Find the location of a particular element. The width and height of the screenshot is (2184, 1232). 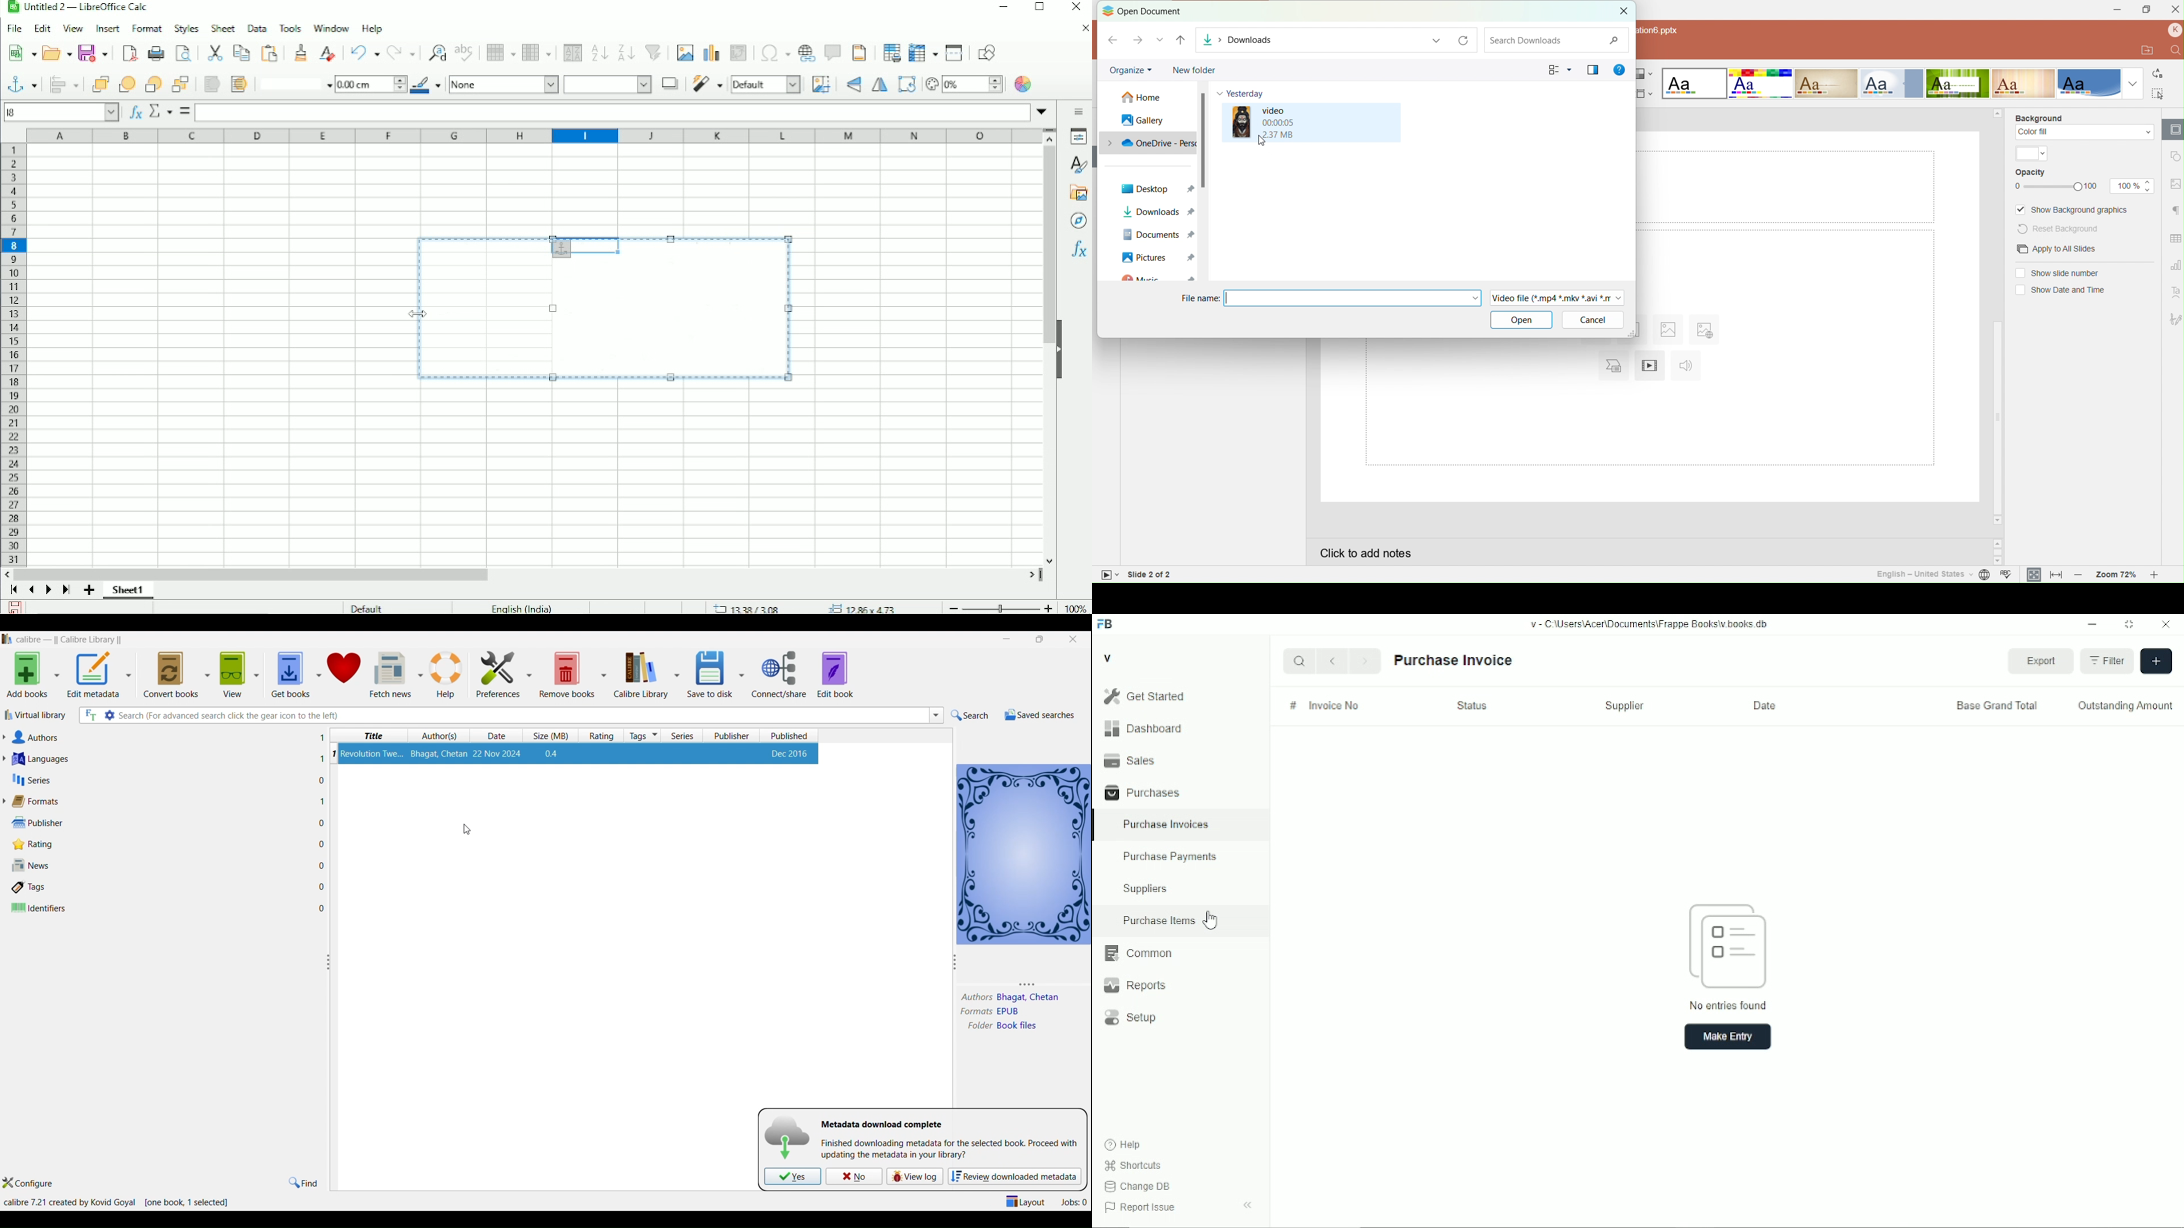

Dropdown is located at coordinates (2131, 83).